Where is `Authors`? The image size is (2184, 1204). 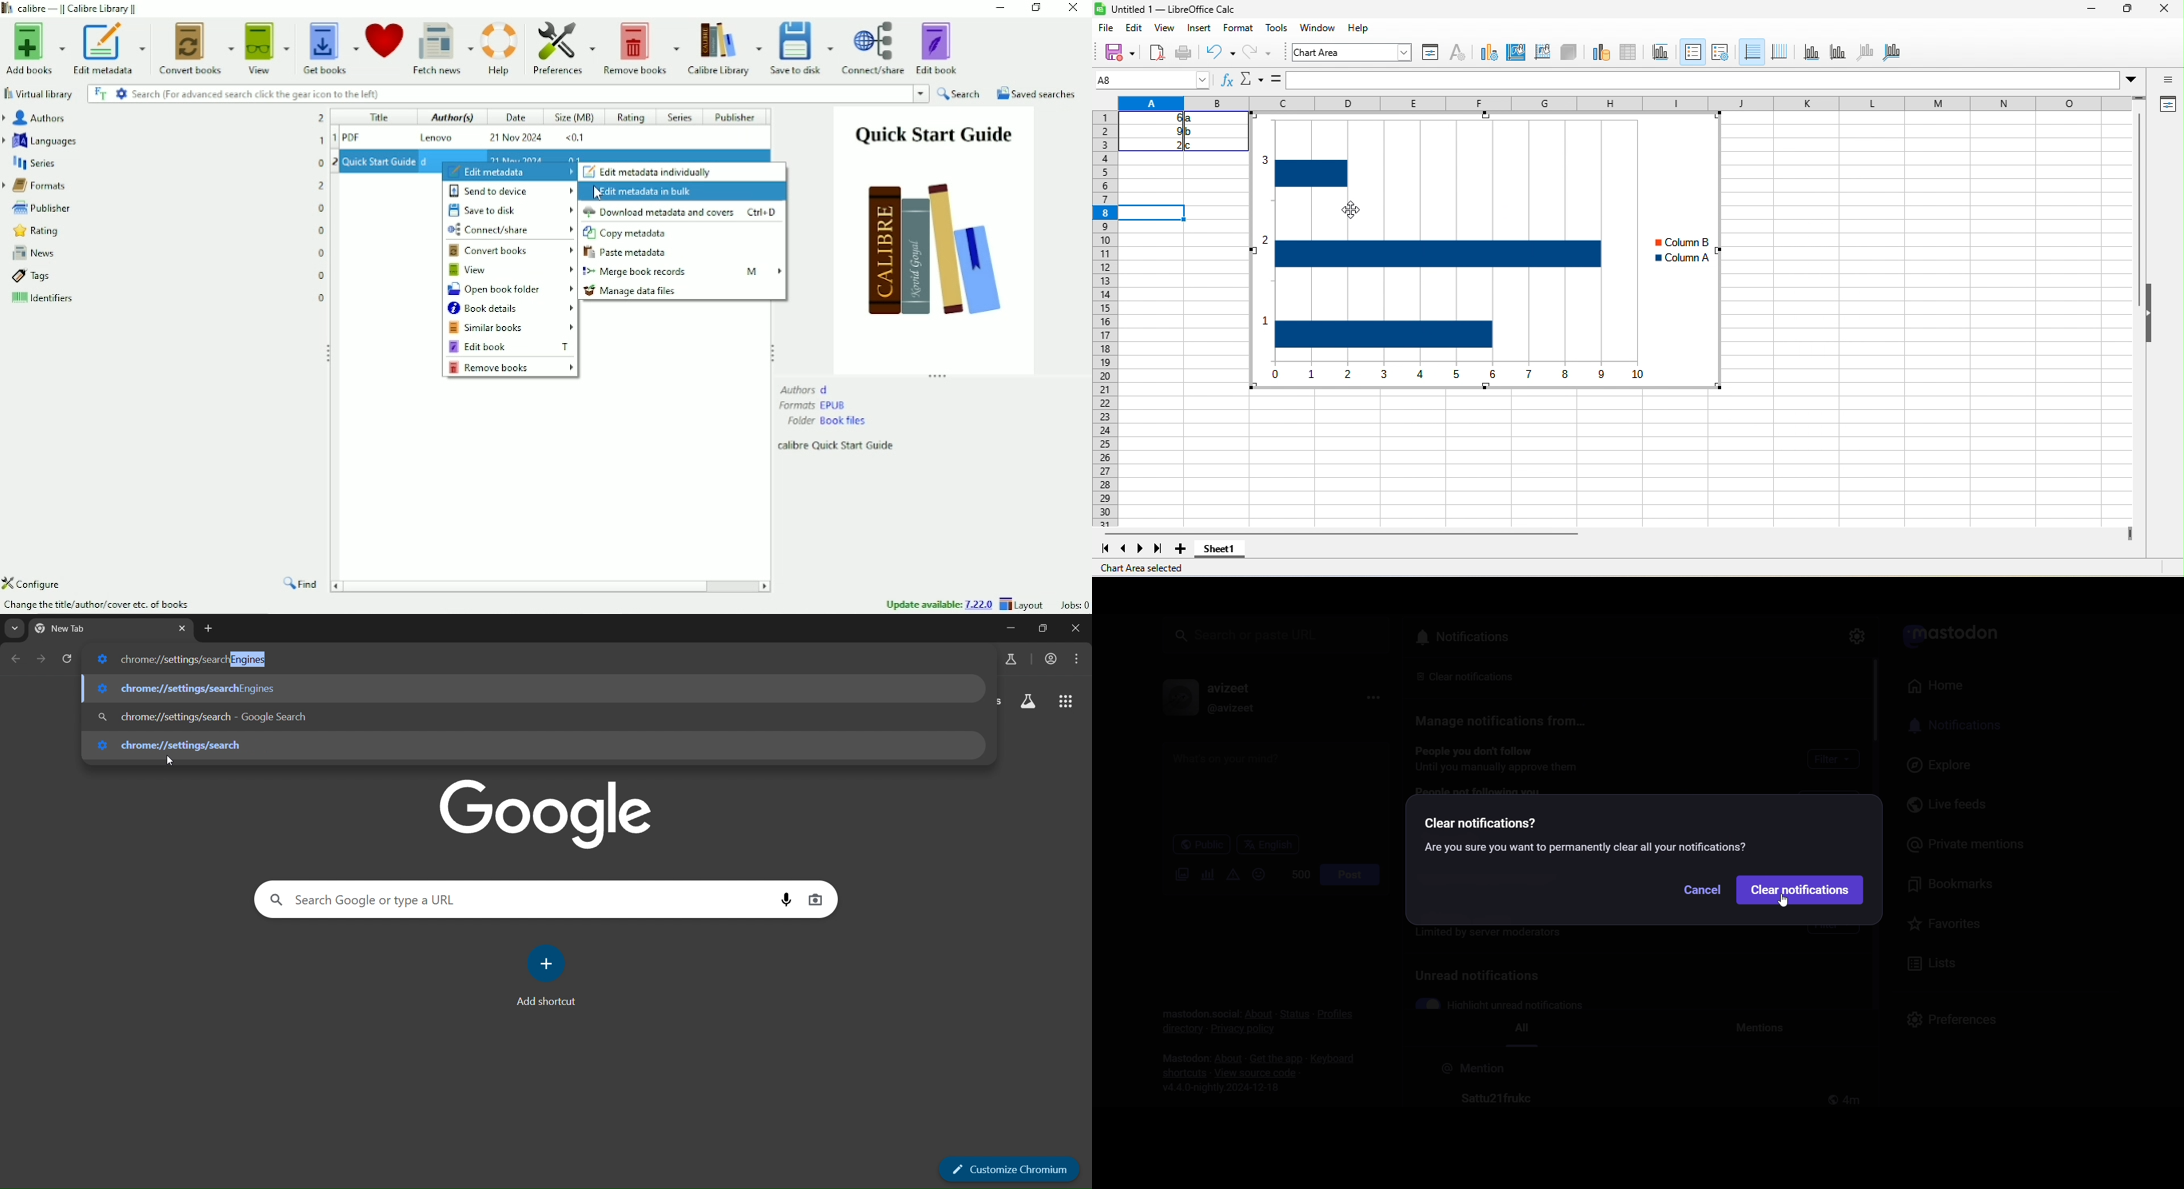
Authors is located at coordinates (162, 117).